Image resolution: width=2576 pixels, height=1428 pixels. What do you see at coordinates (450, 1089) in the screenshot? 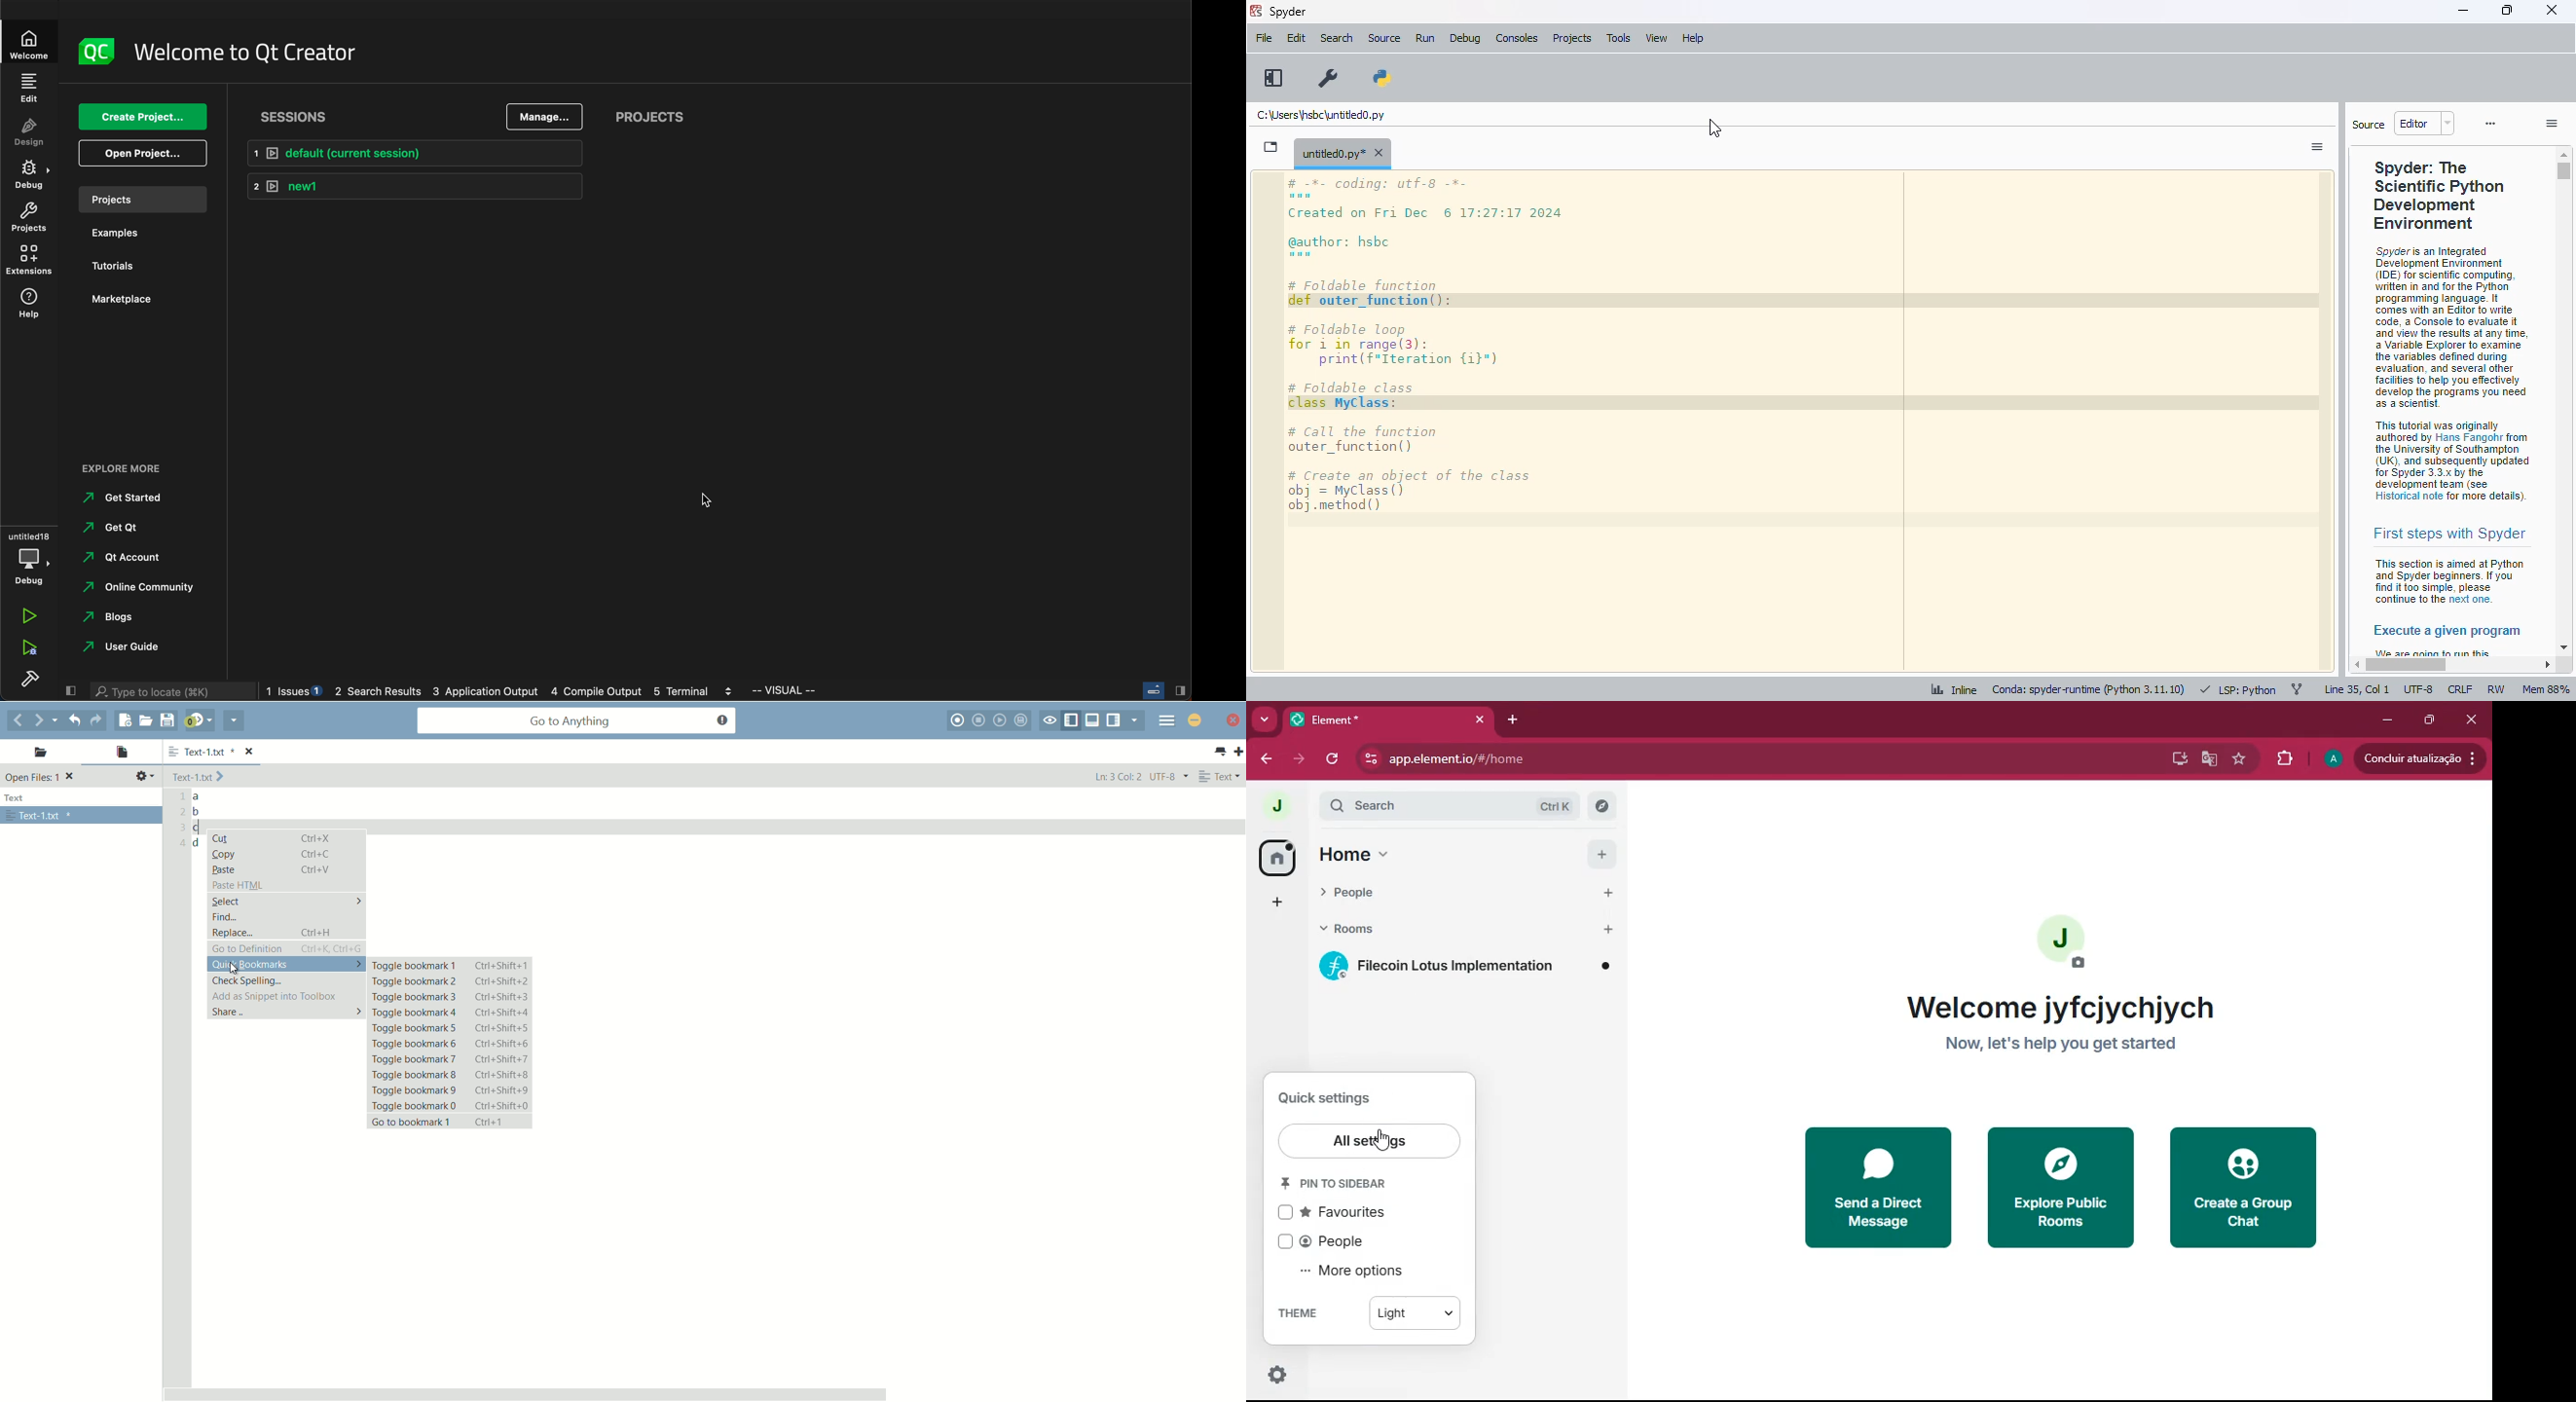
I see `toggle bookmark 9` at bounding box center [450, 1089].